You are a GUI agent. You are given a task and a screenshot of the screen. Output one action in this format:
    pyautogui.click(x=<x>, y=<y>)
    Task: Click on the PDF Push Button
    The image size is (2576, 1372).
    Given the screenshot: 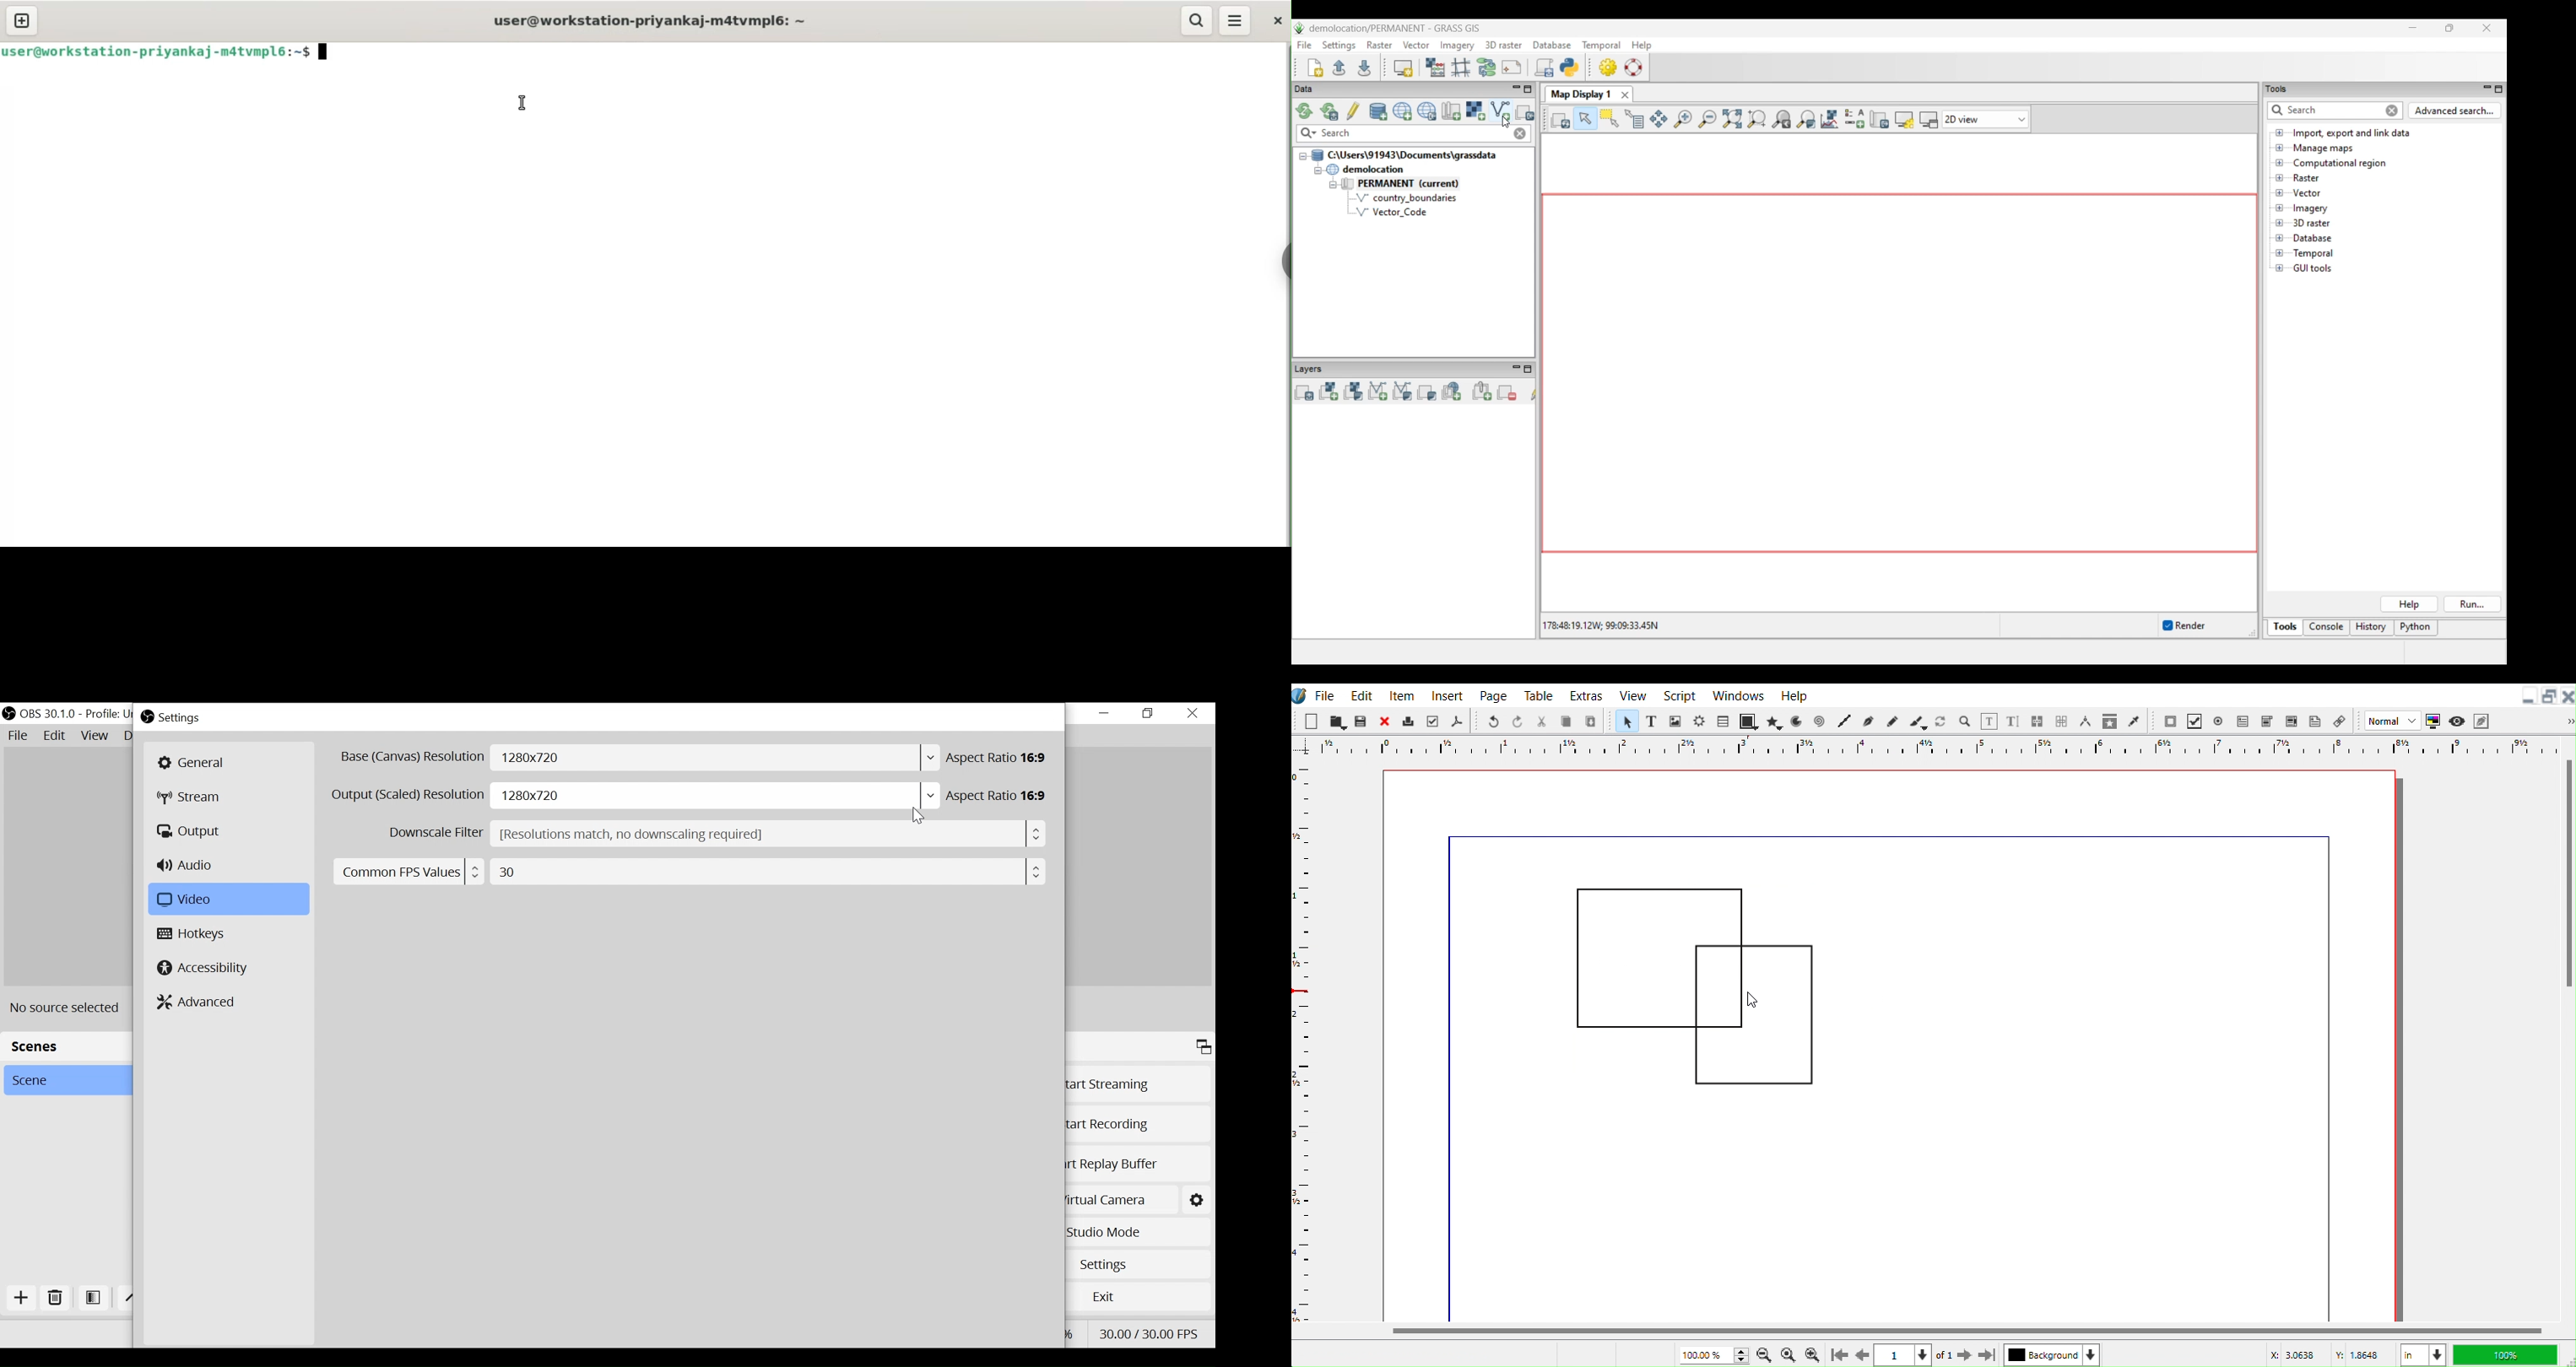 What is the action you would take?
    pyautogui.click(x=2170, y=721)
    